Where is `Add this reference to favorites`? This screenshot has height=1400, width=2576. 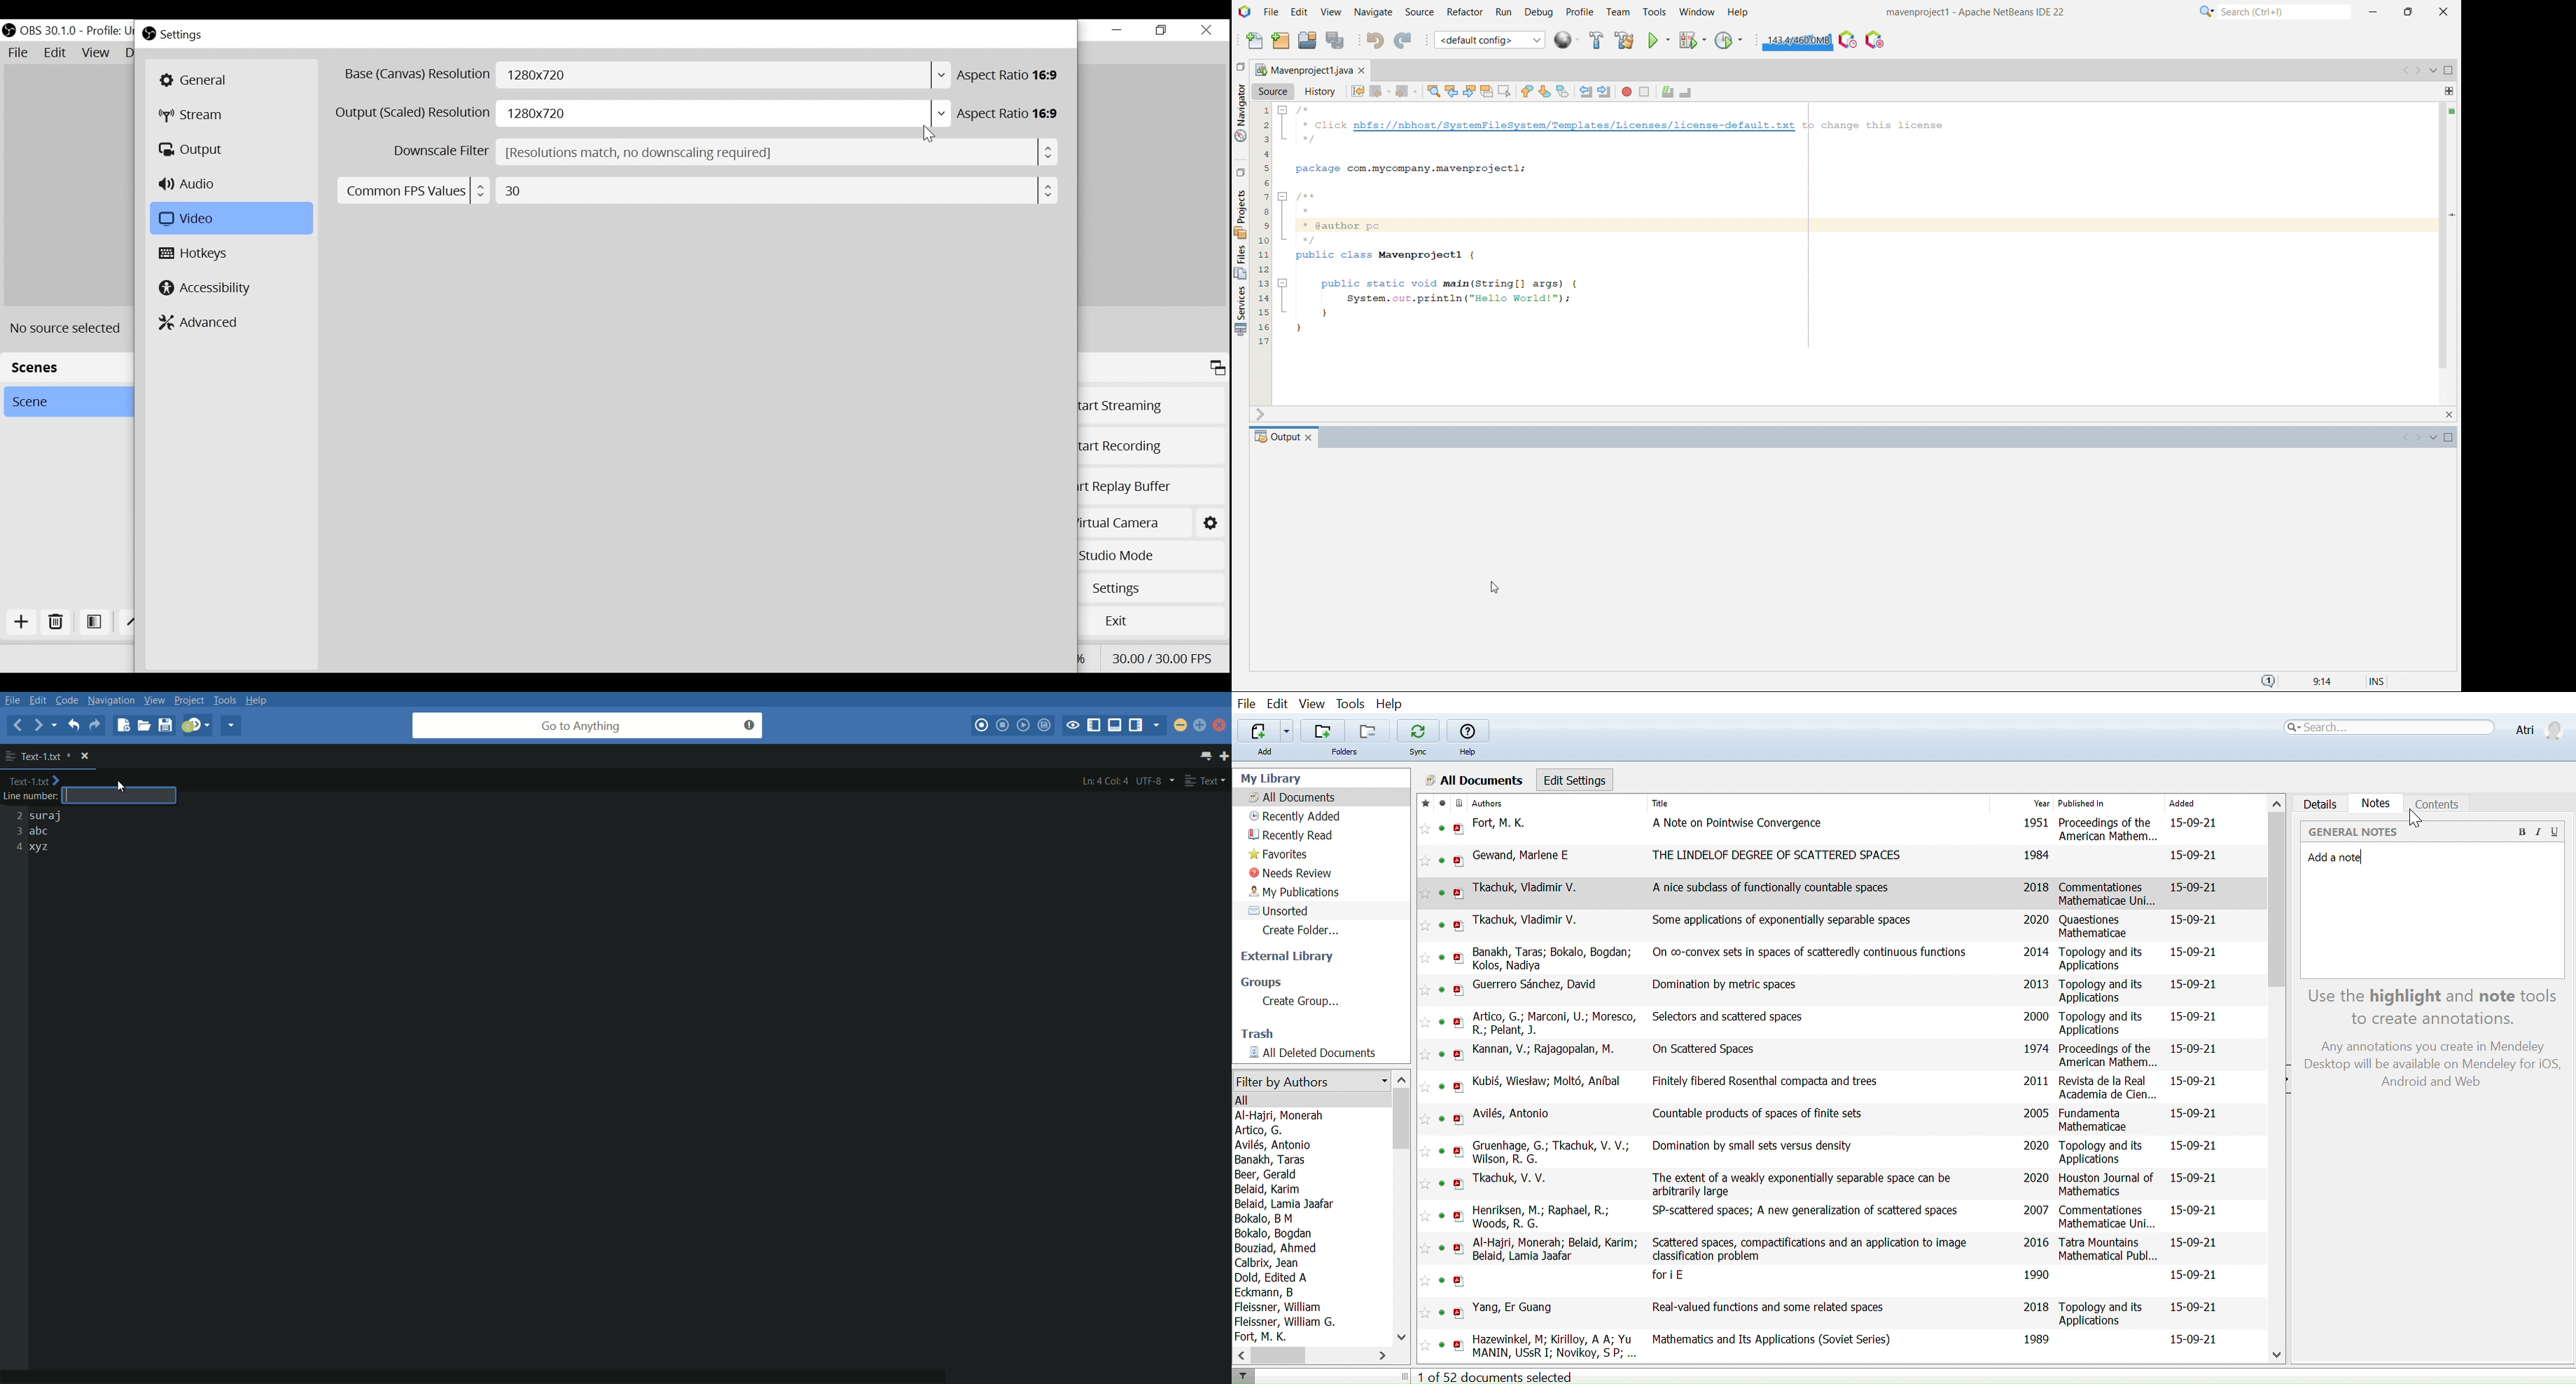
Add this reference to favorites is located at coordinates (1425, 1023).